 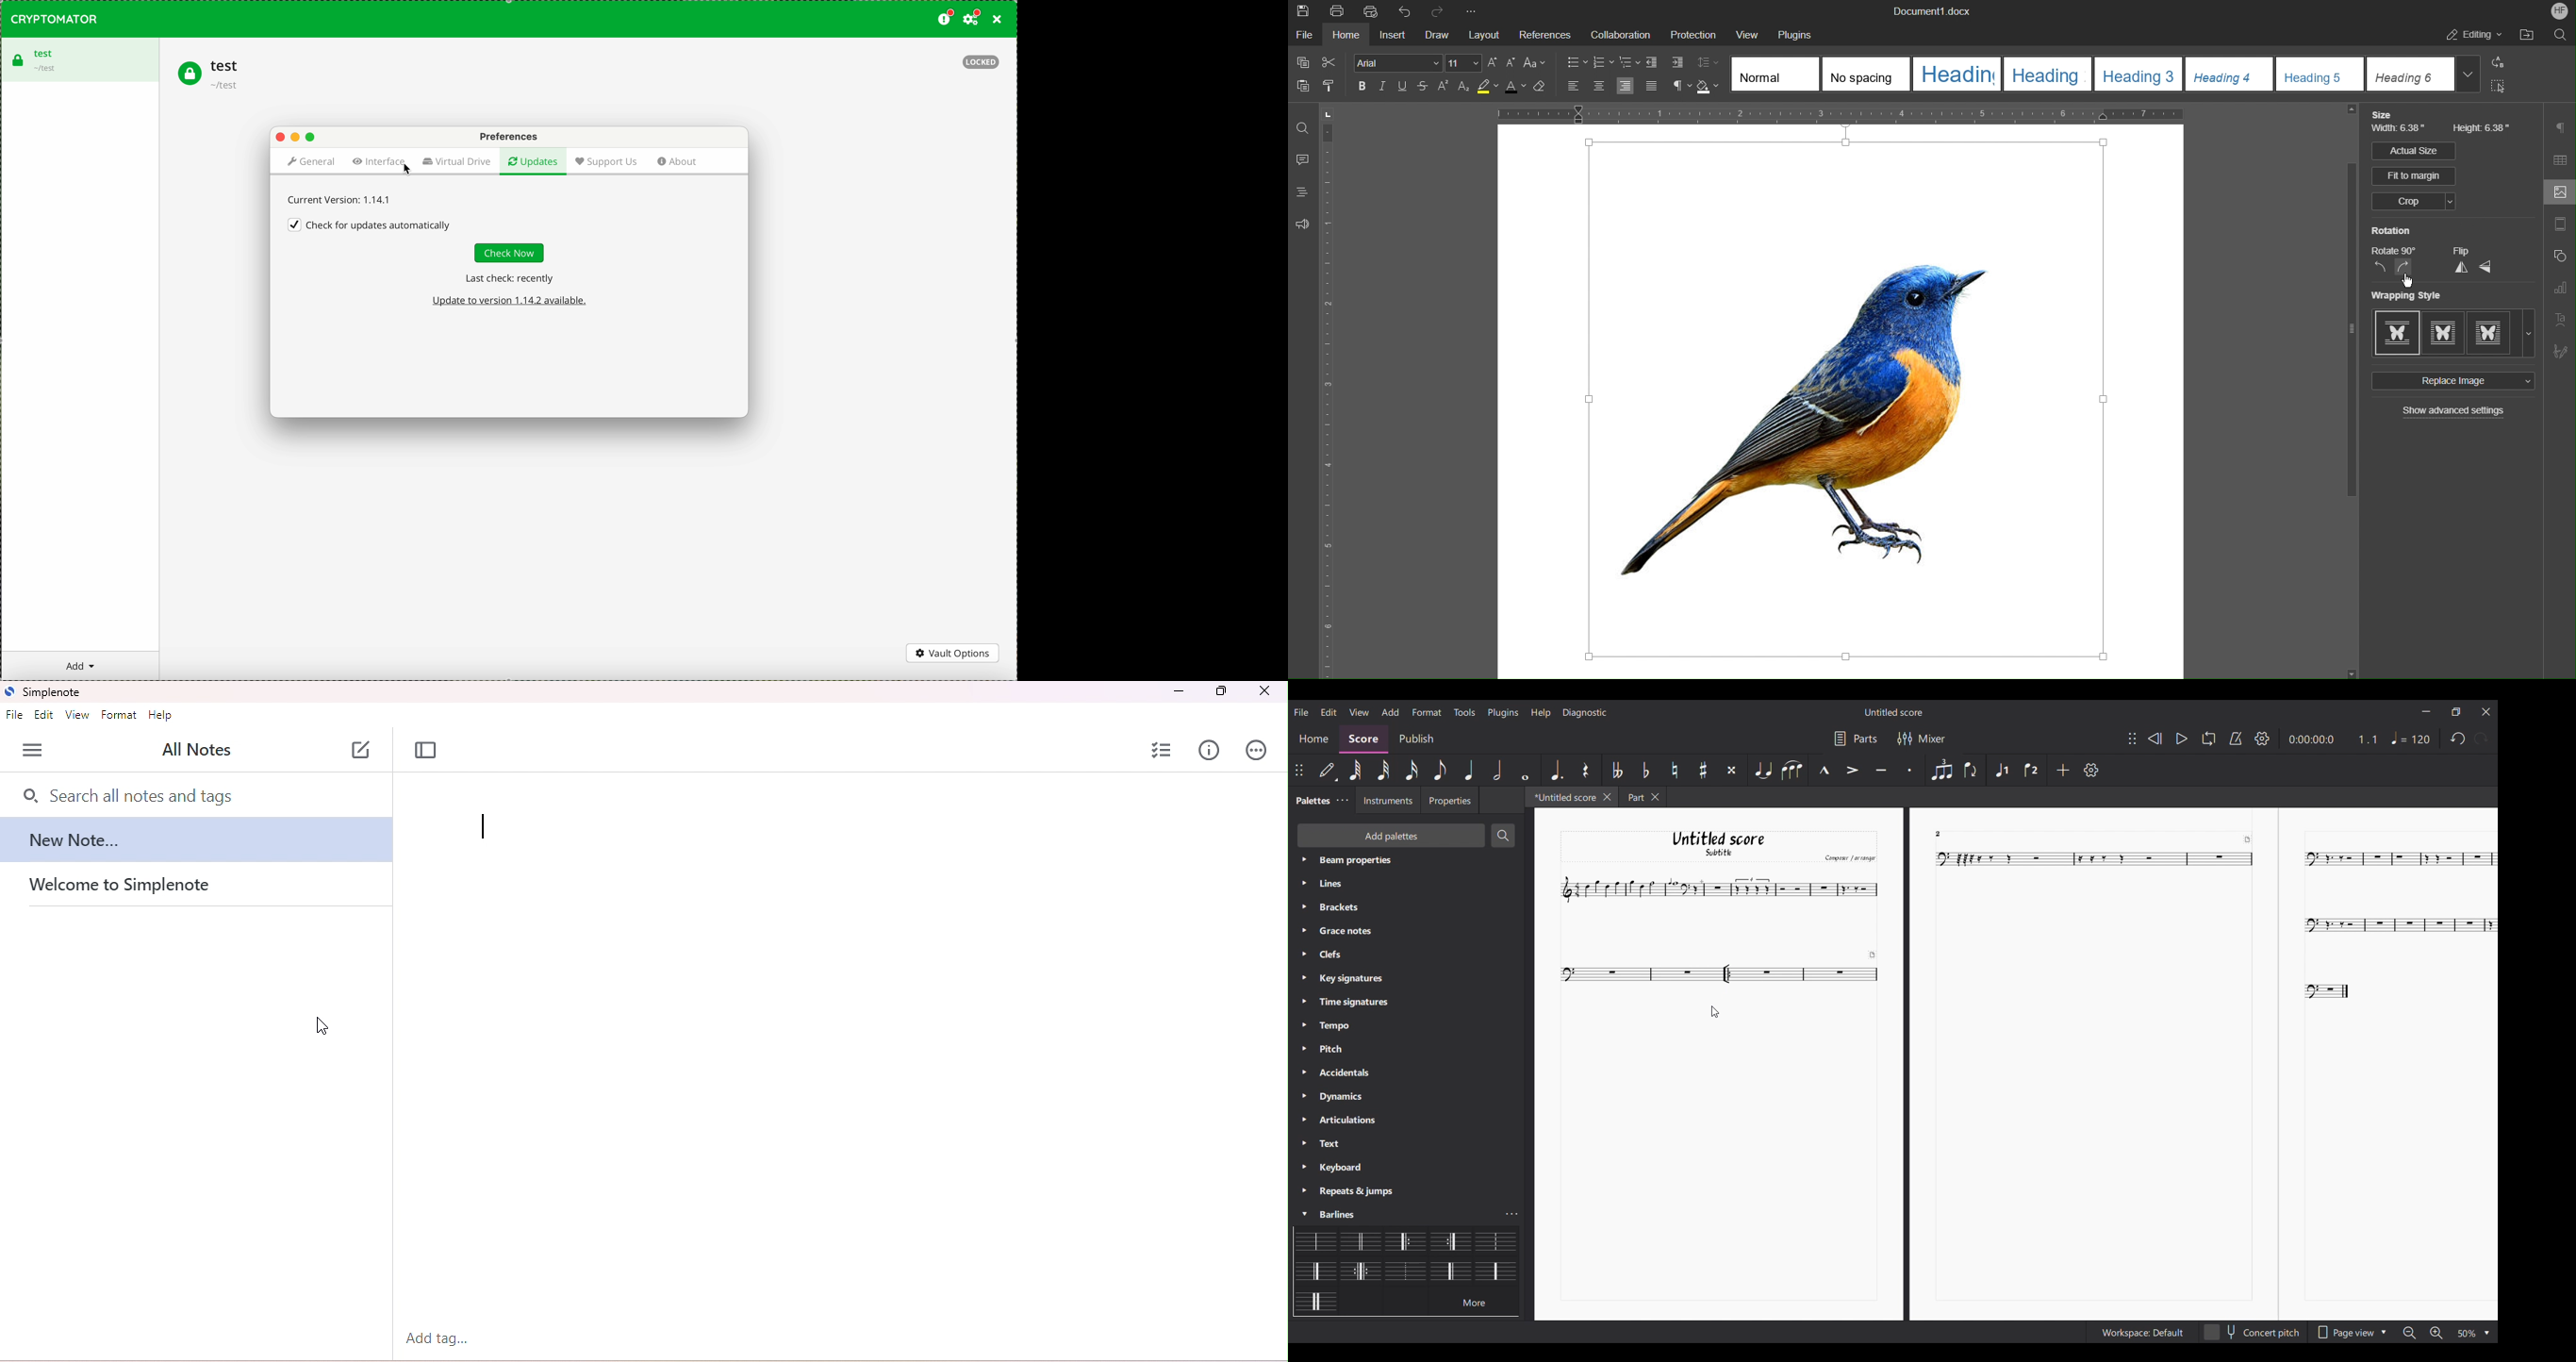 I want to click on Close interface, so click(x=2486, y=712).